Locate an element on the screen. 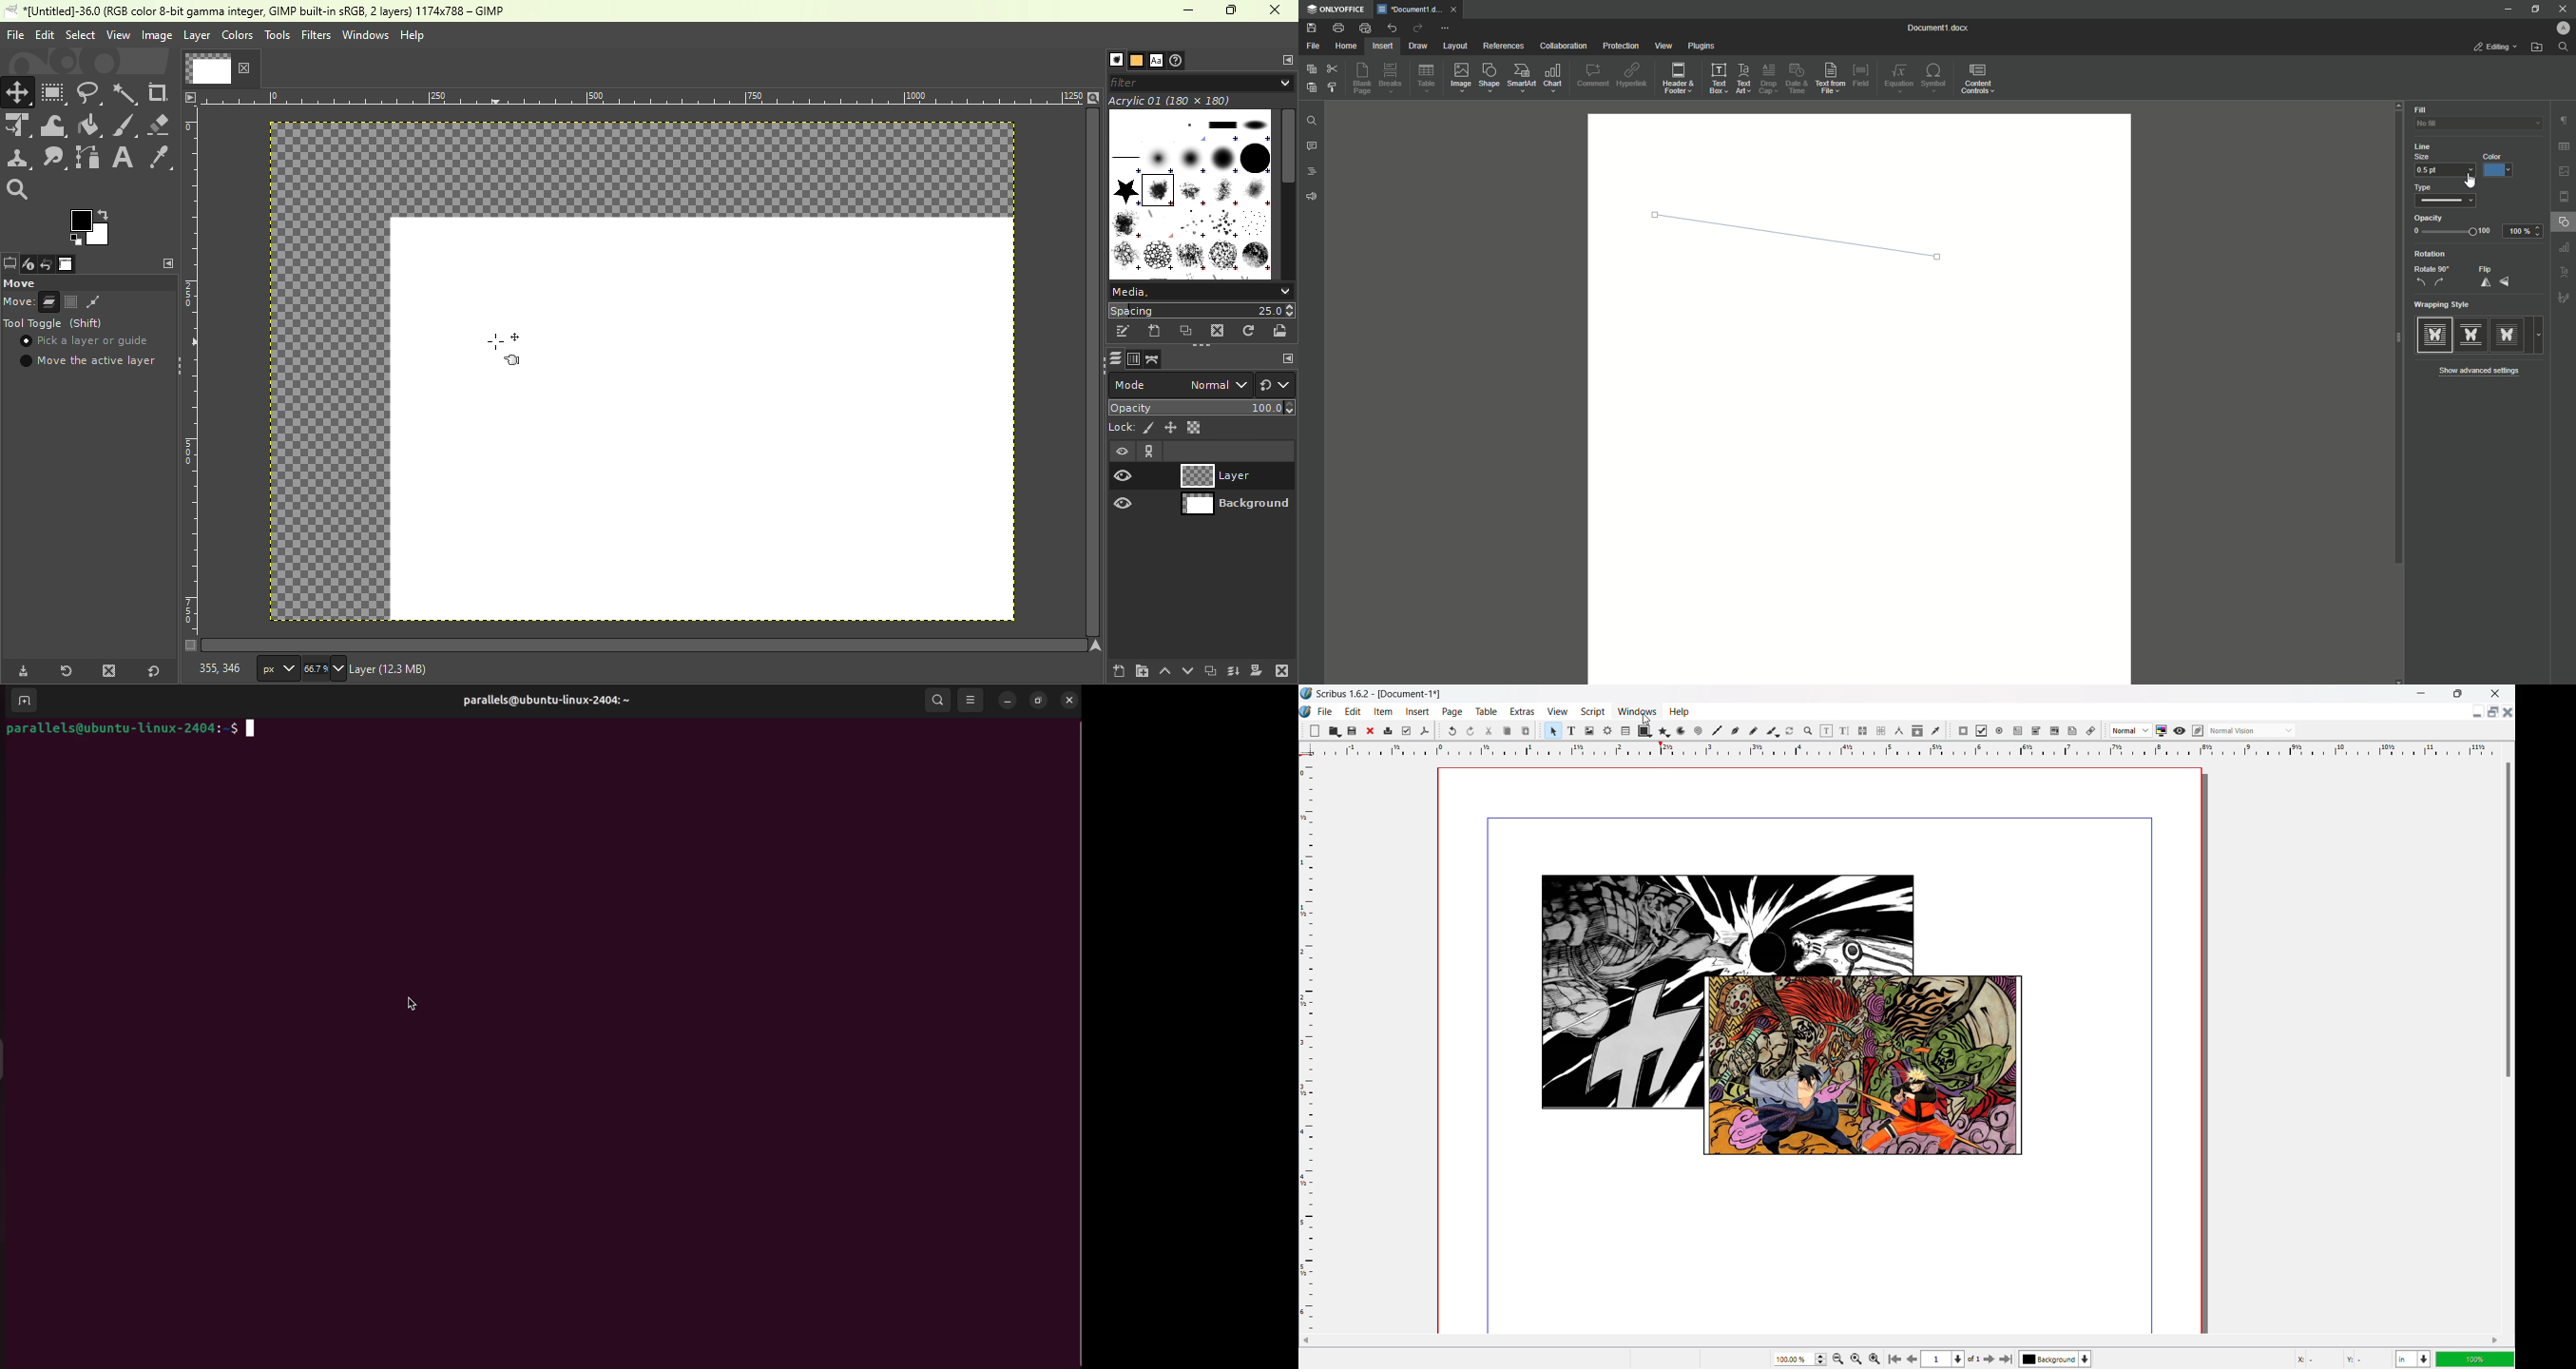  go to last page is located at coordinates (2007, 1359).